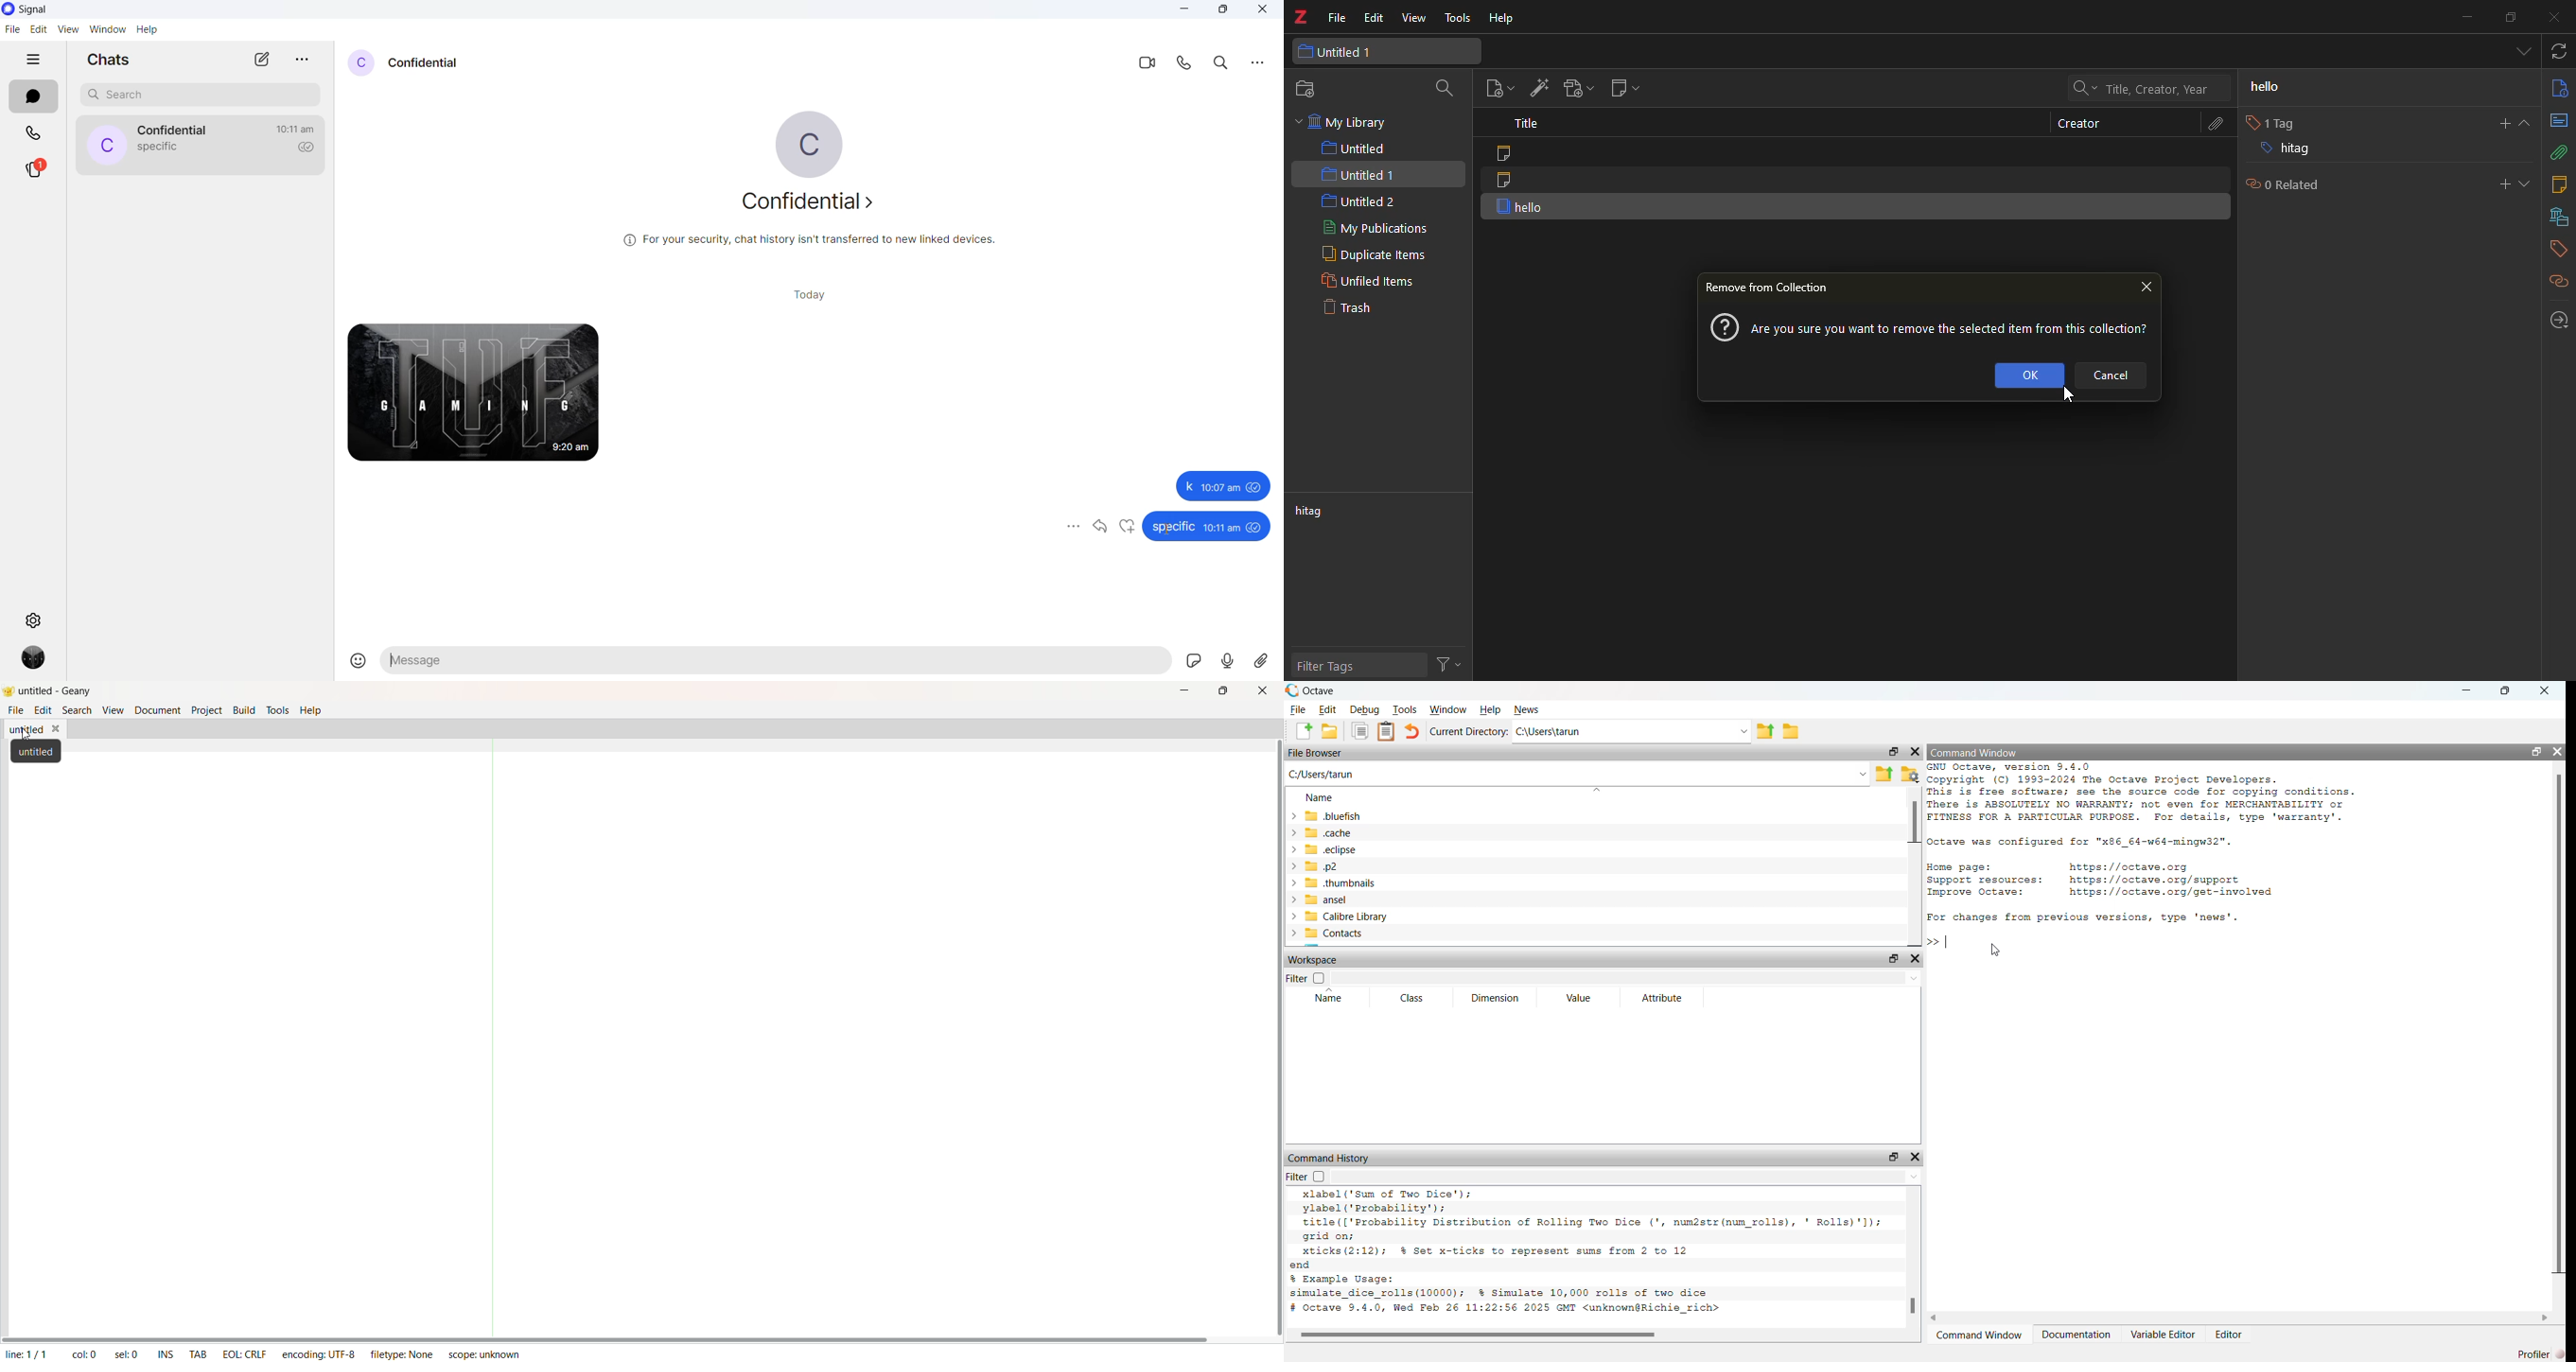  What do you see at coordinates (2208, 126) in the screenshot?
I see `attach` at bounding box center [2208, 126].